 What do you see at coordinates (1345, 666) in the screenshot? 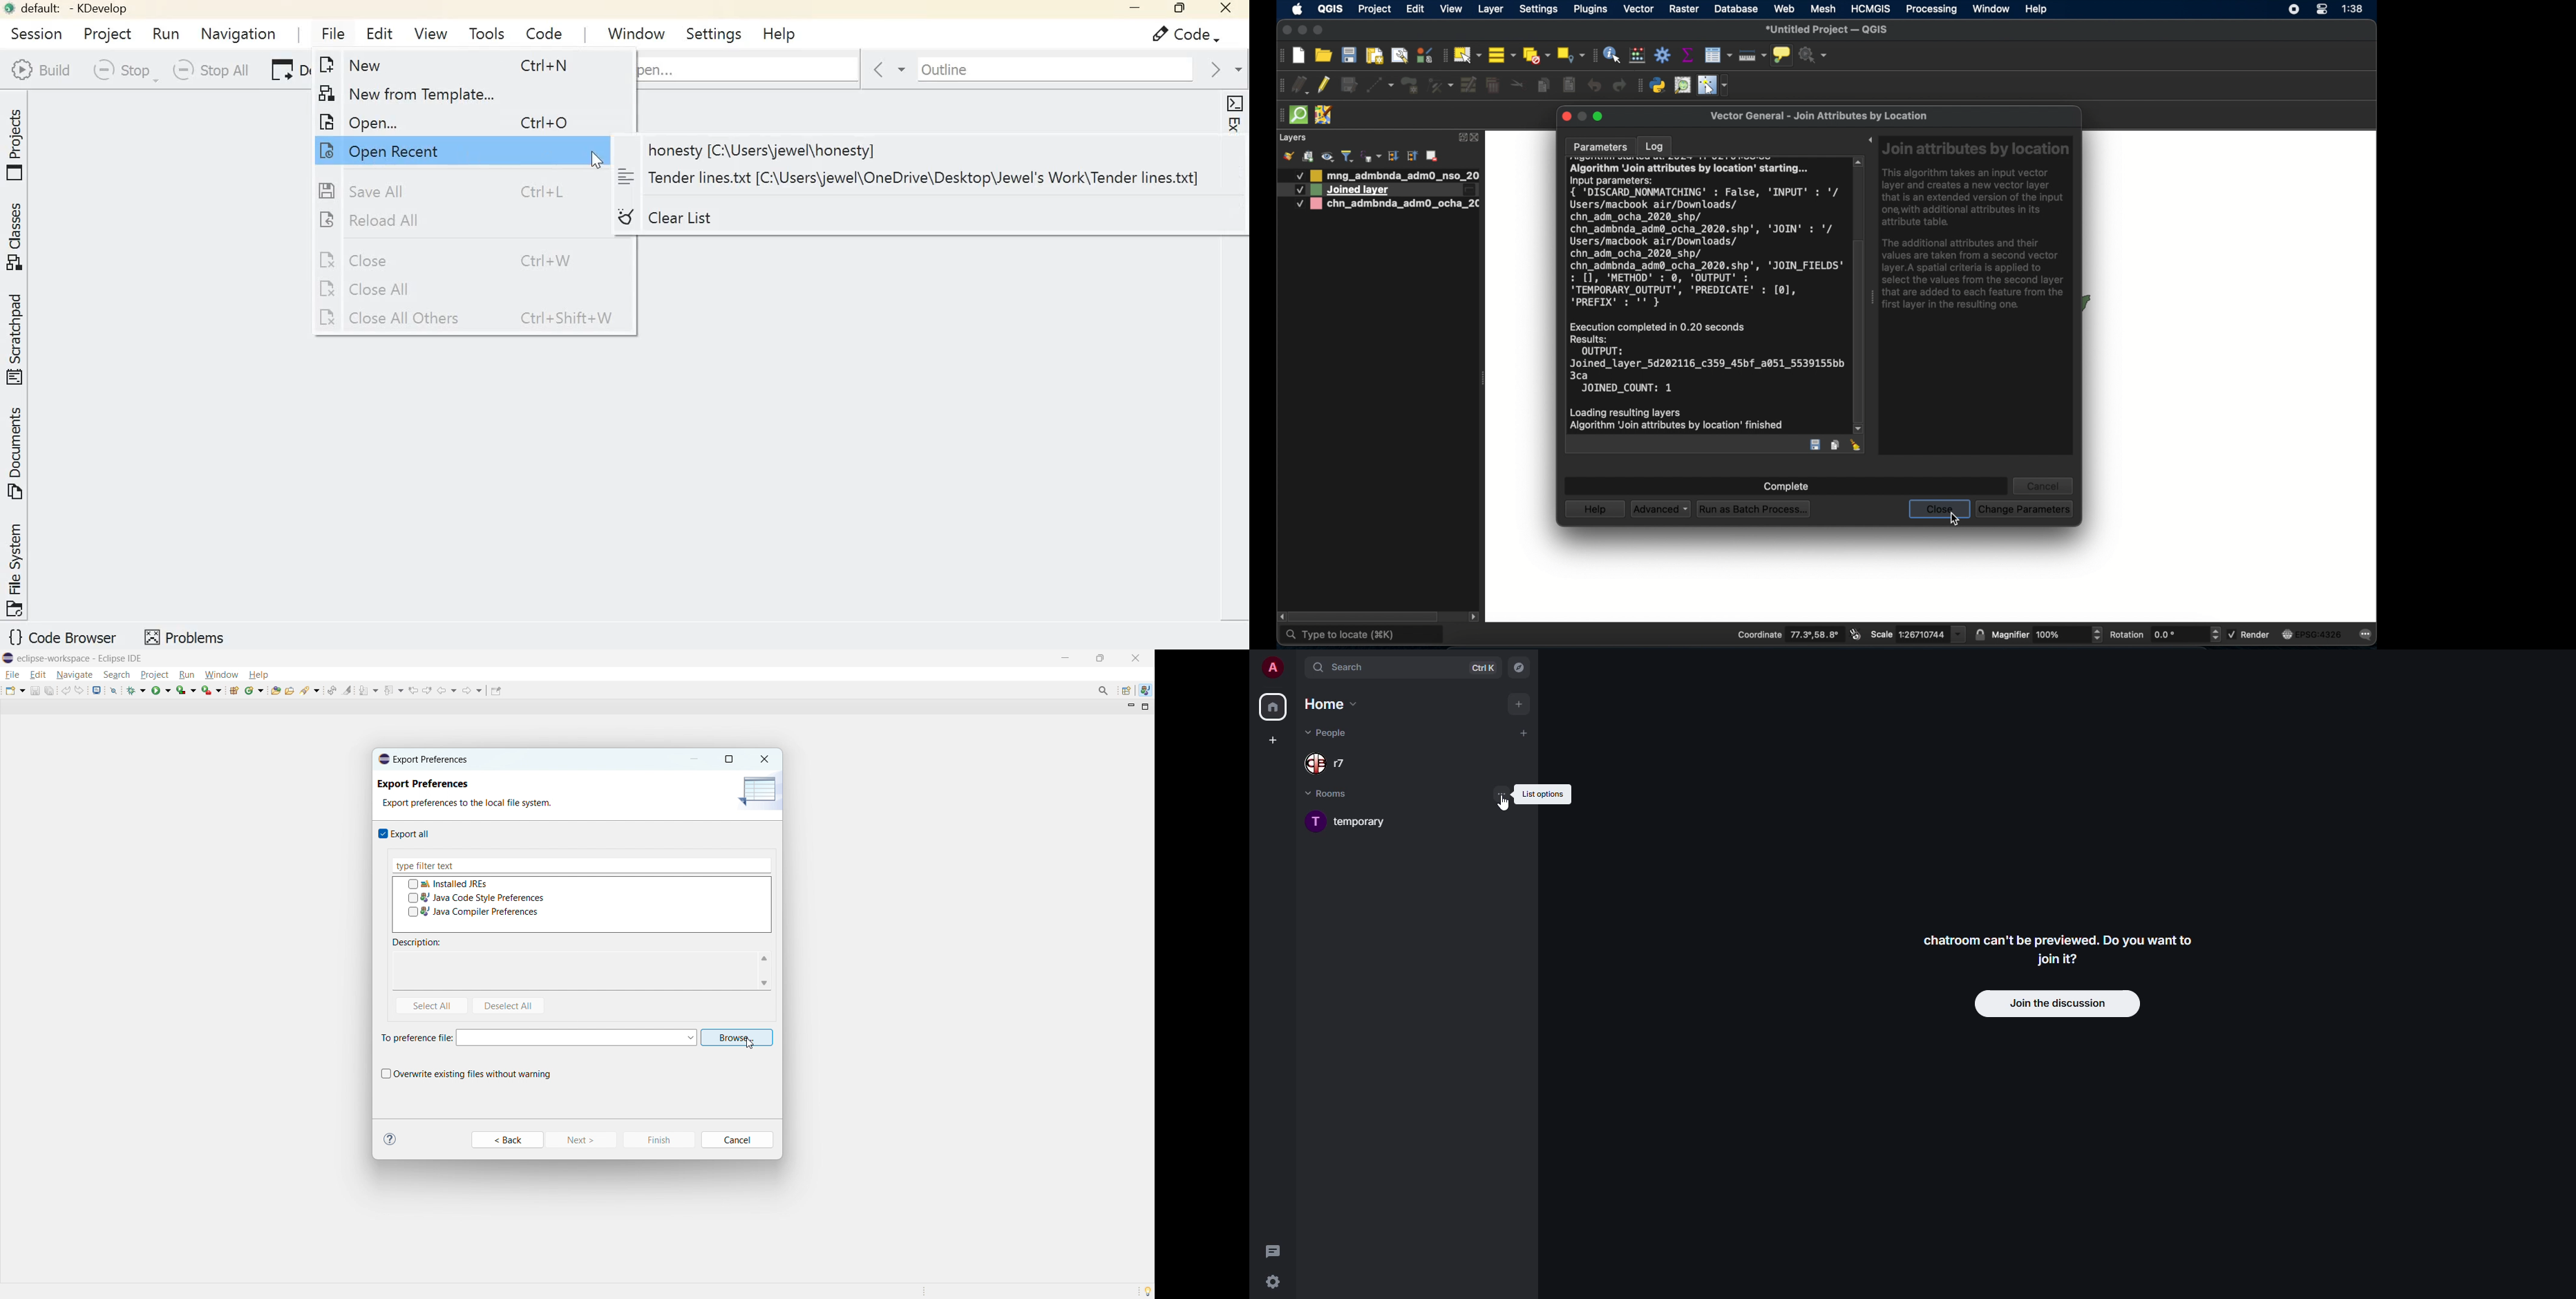
I see `search` at bounding box center [1345, 666].